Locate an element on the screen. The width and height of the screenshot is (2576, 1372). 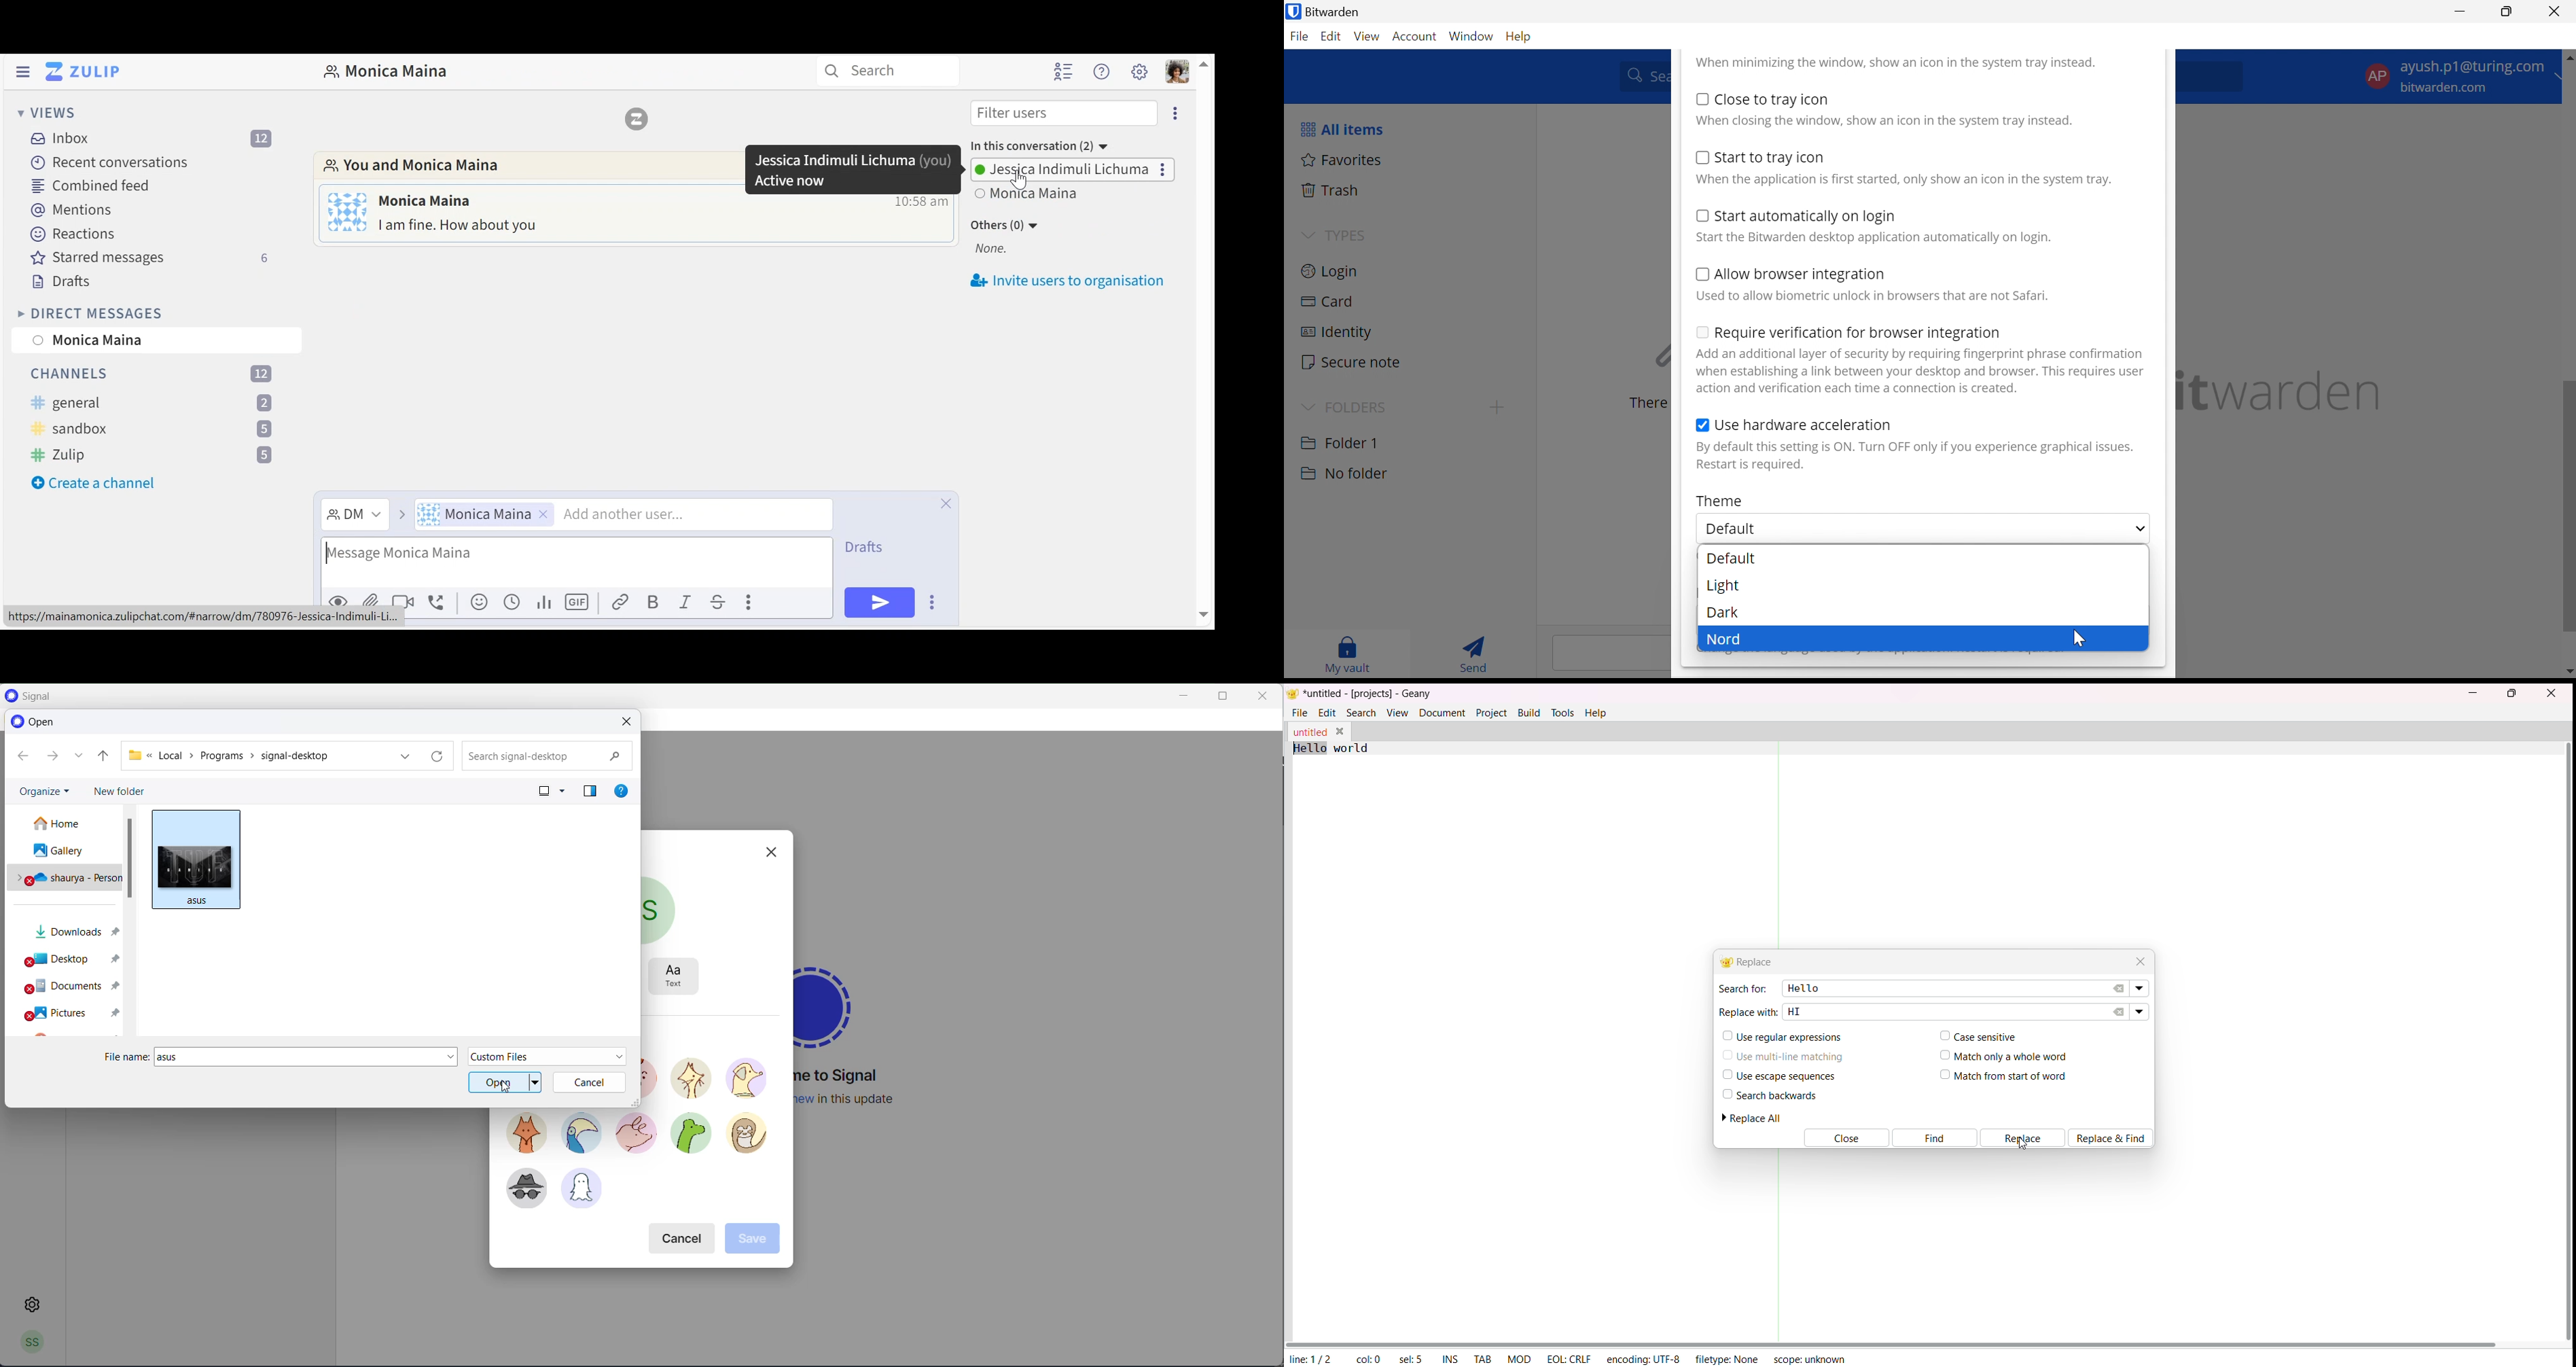
Add another user is located at coordinates (688, 513).